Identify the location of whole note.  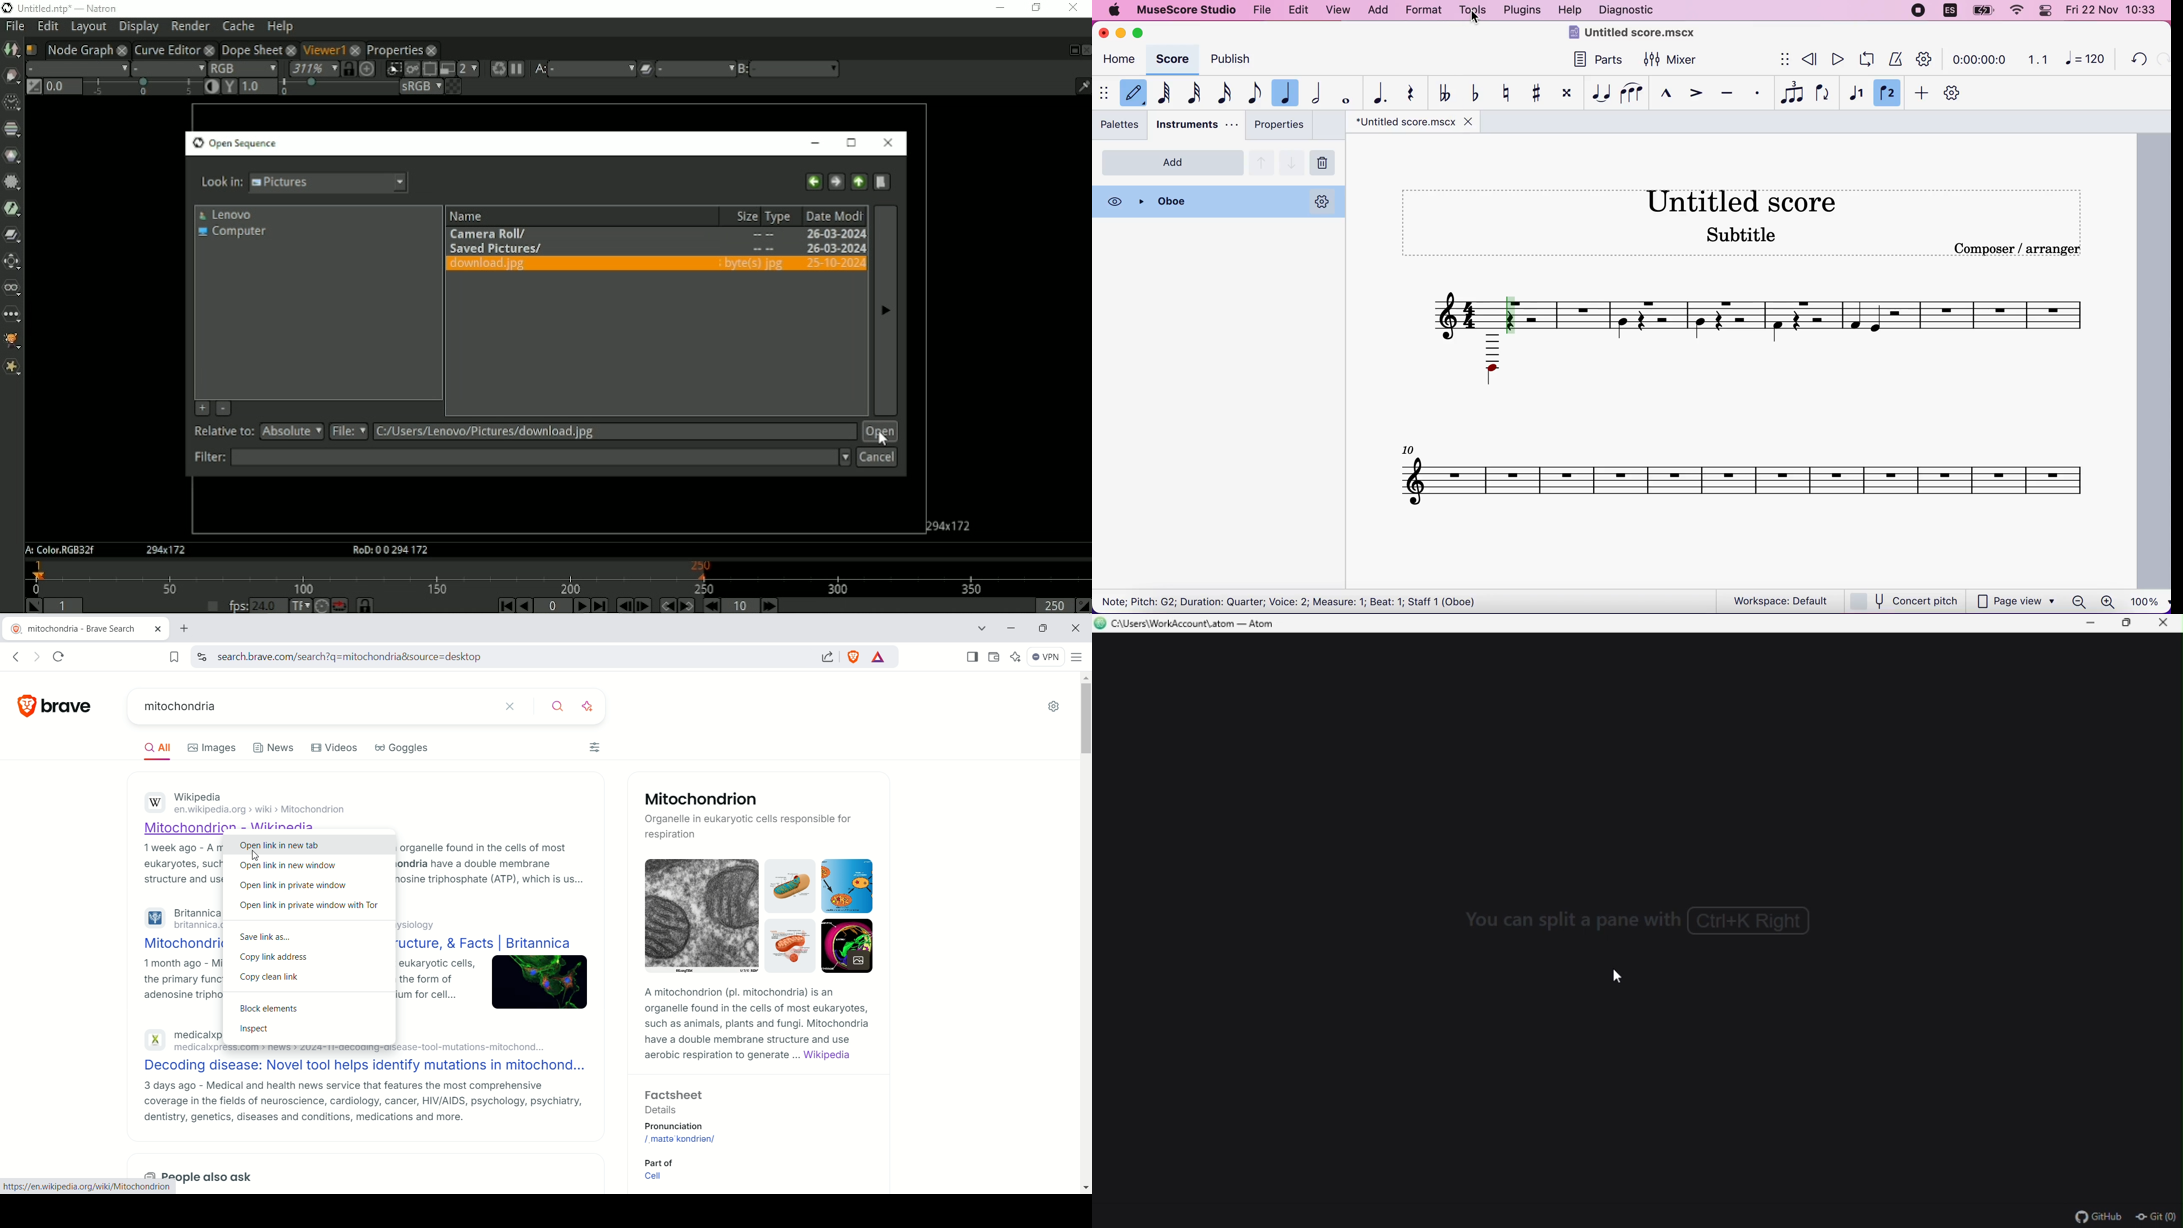
(1346, 92).